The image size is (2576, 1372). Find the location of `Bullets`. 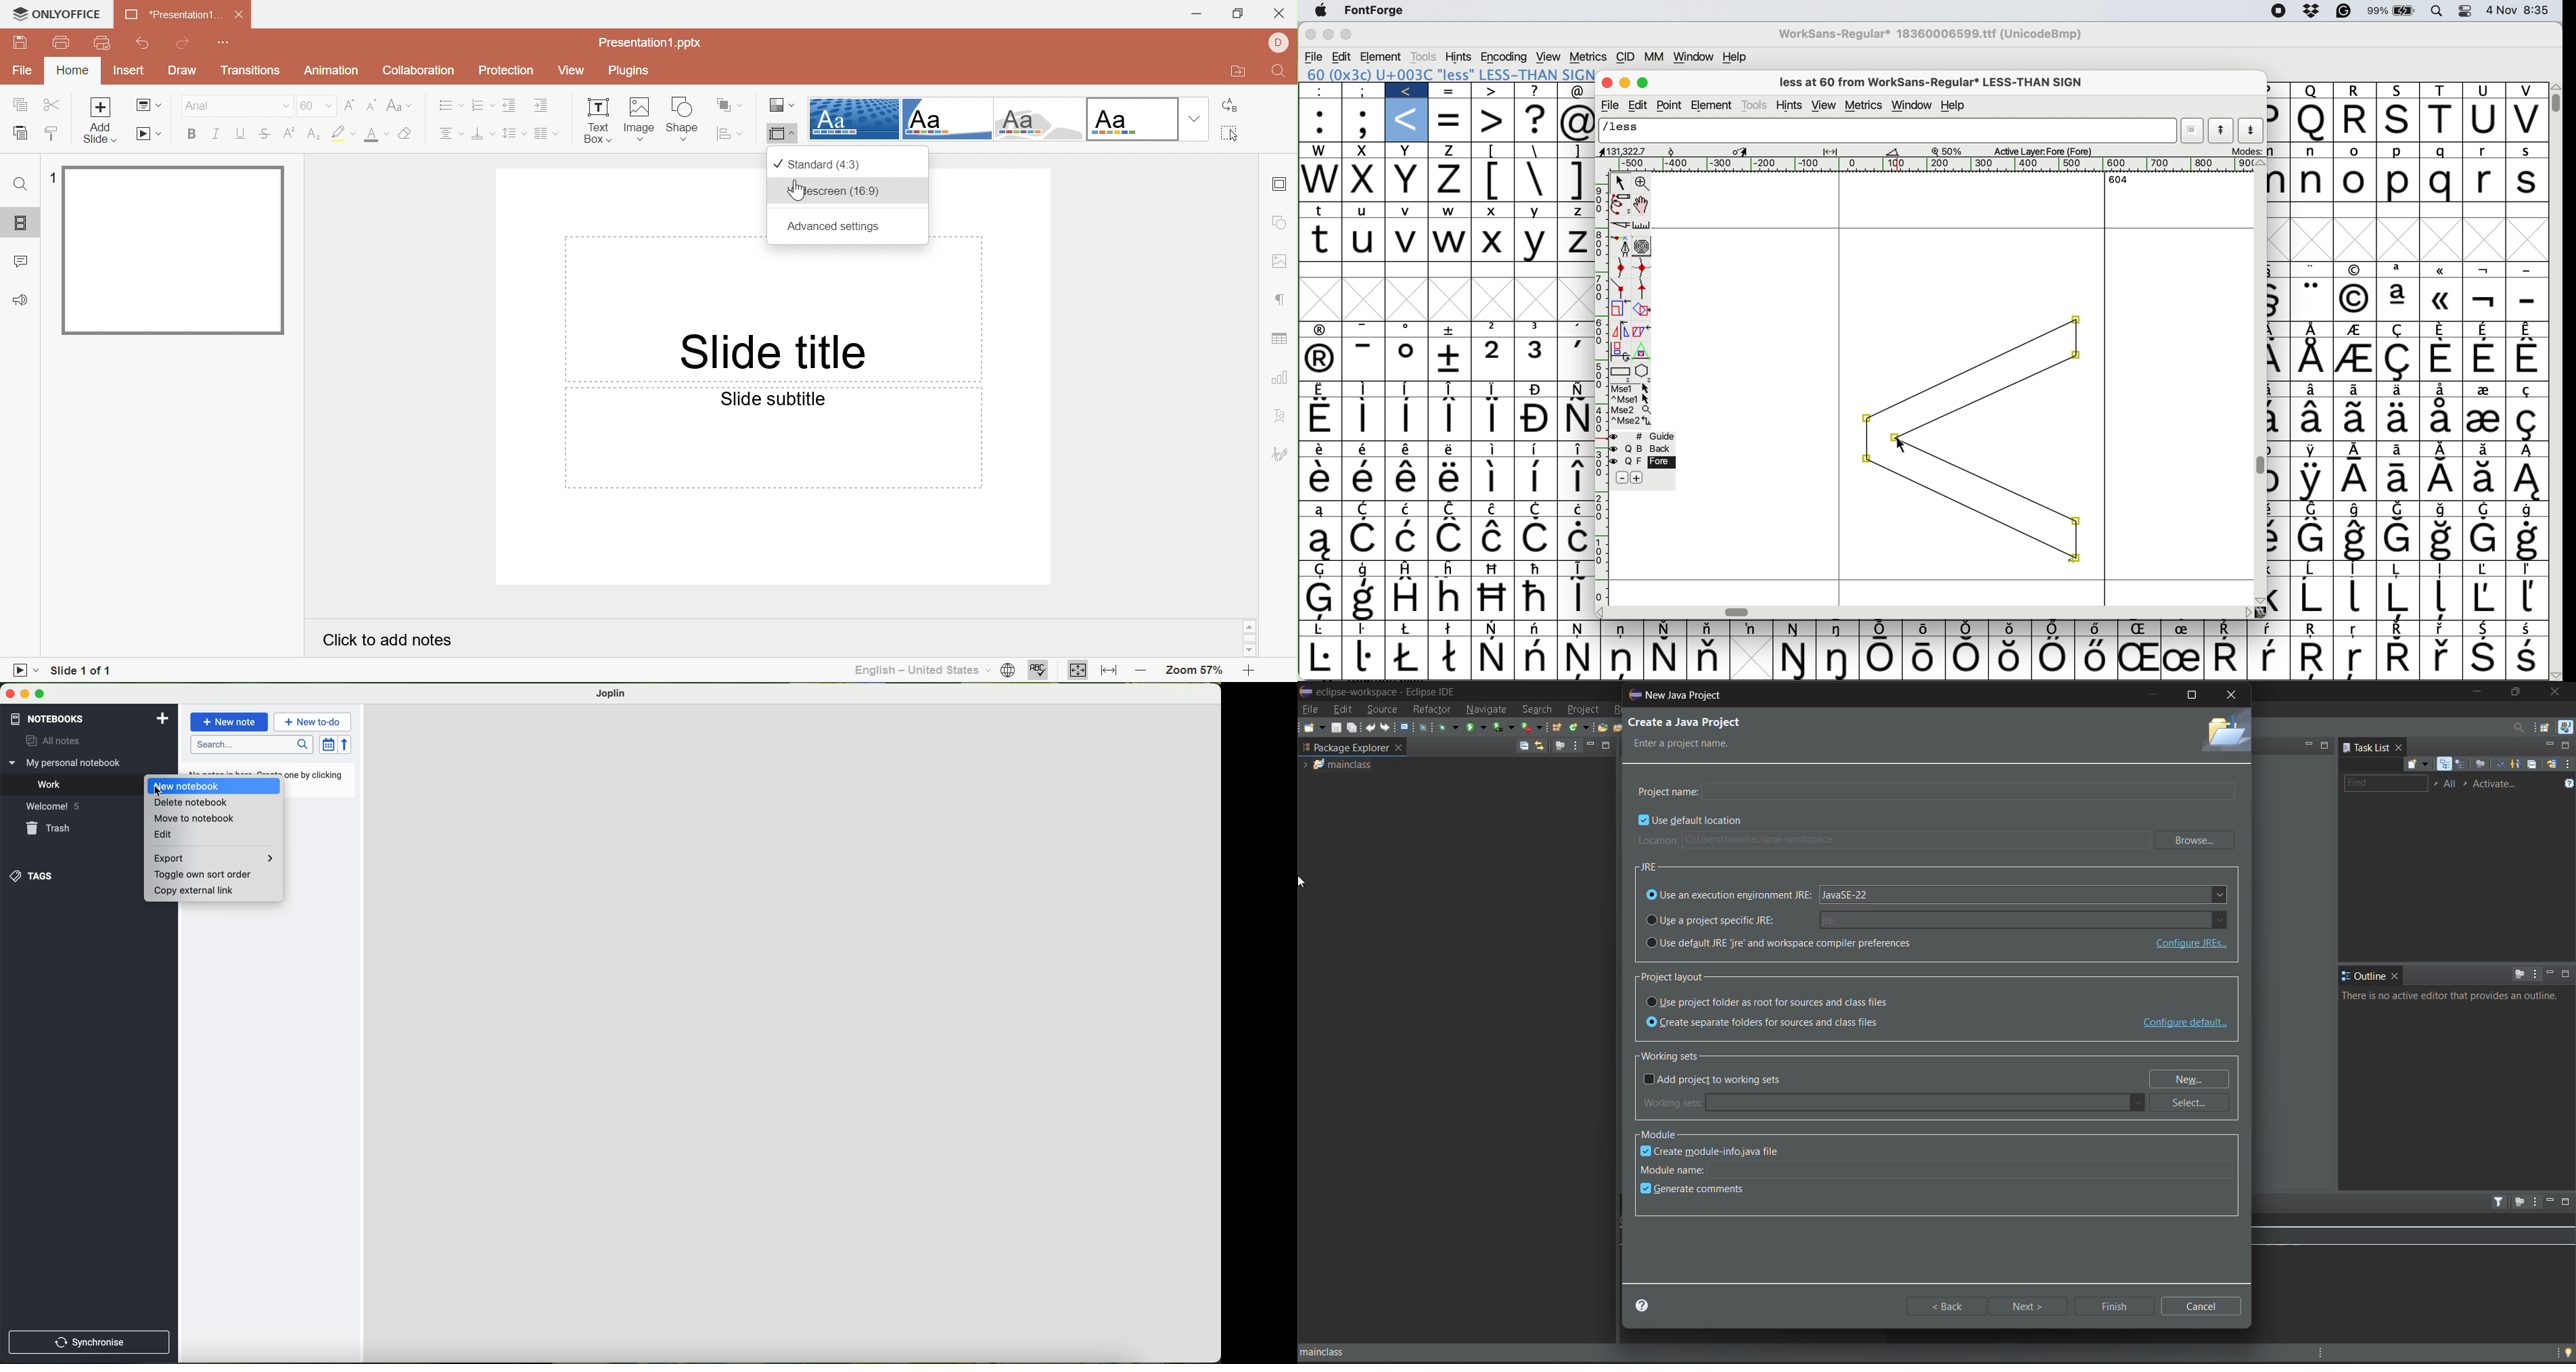

Bullets is located at coordinates (448, 104).